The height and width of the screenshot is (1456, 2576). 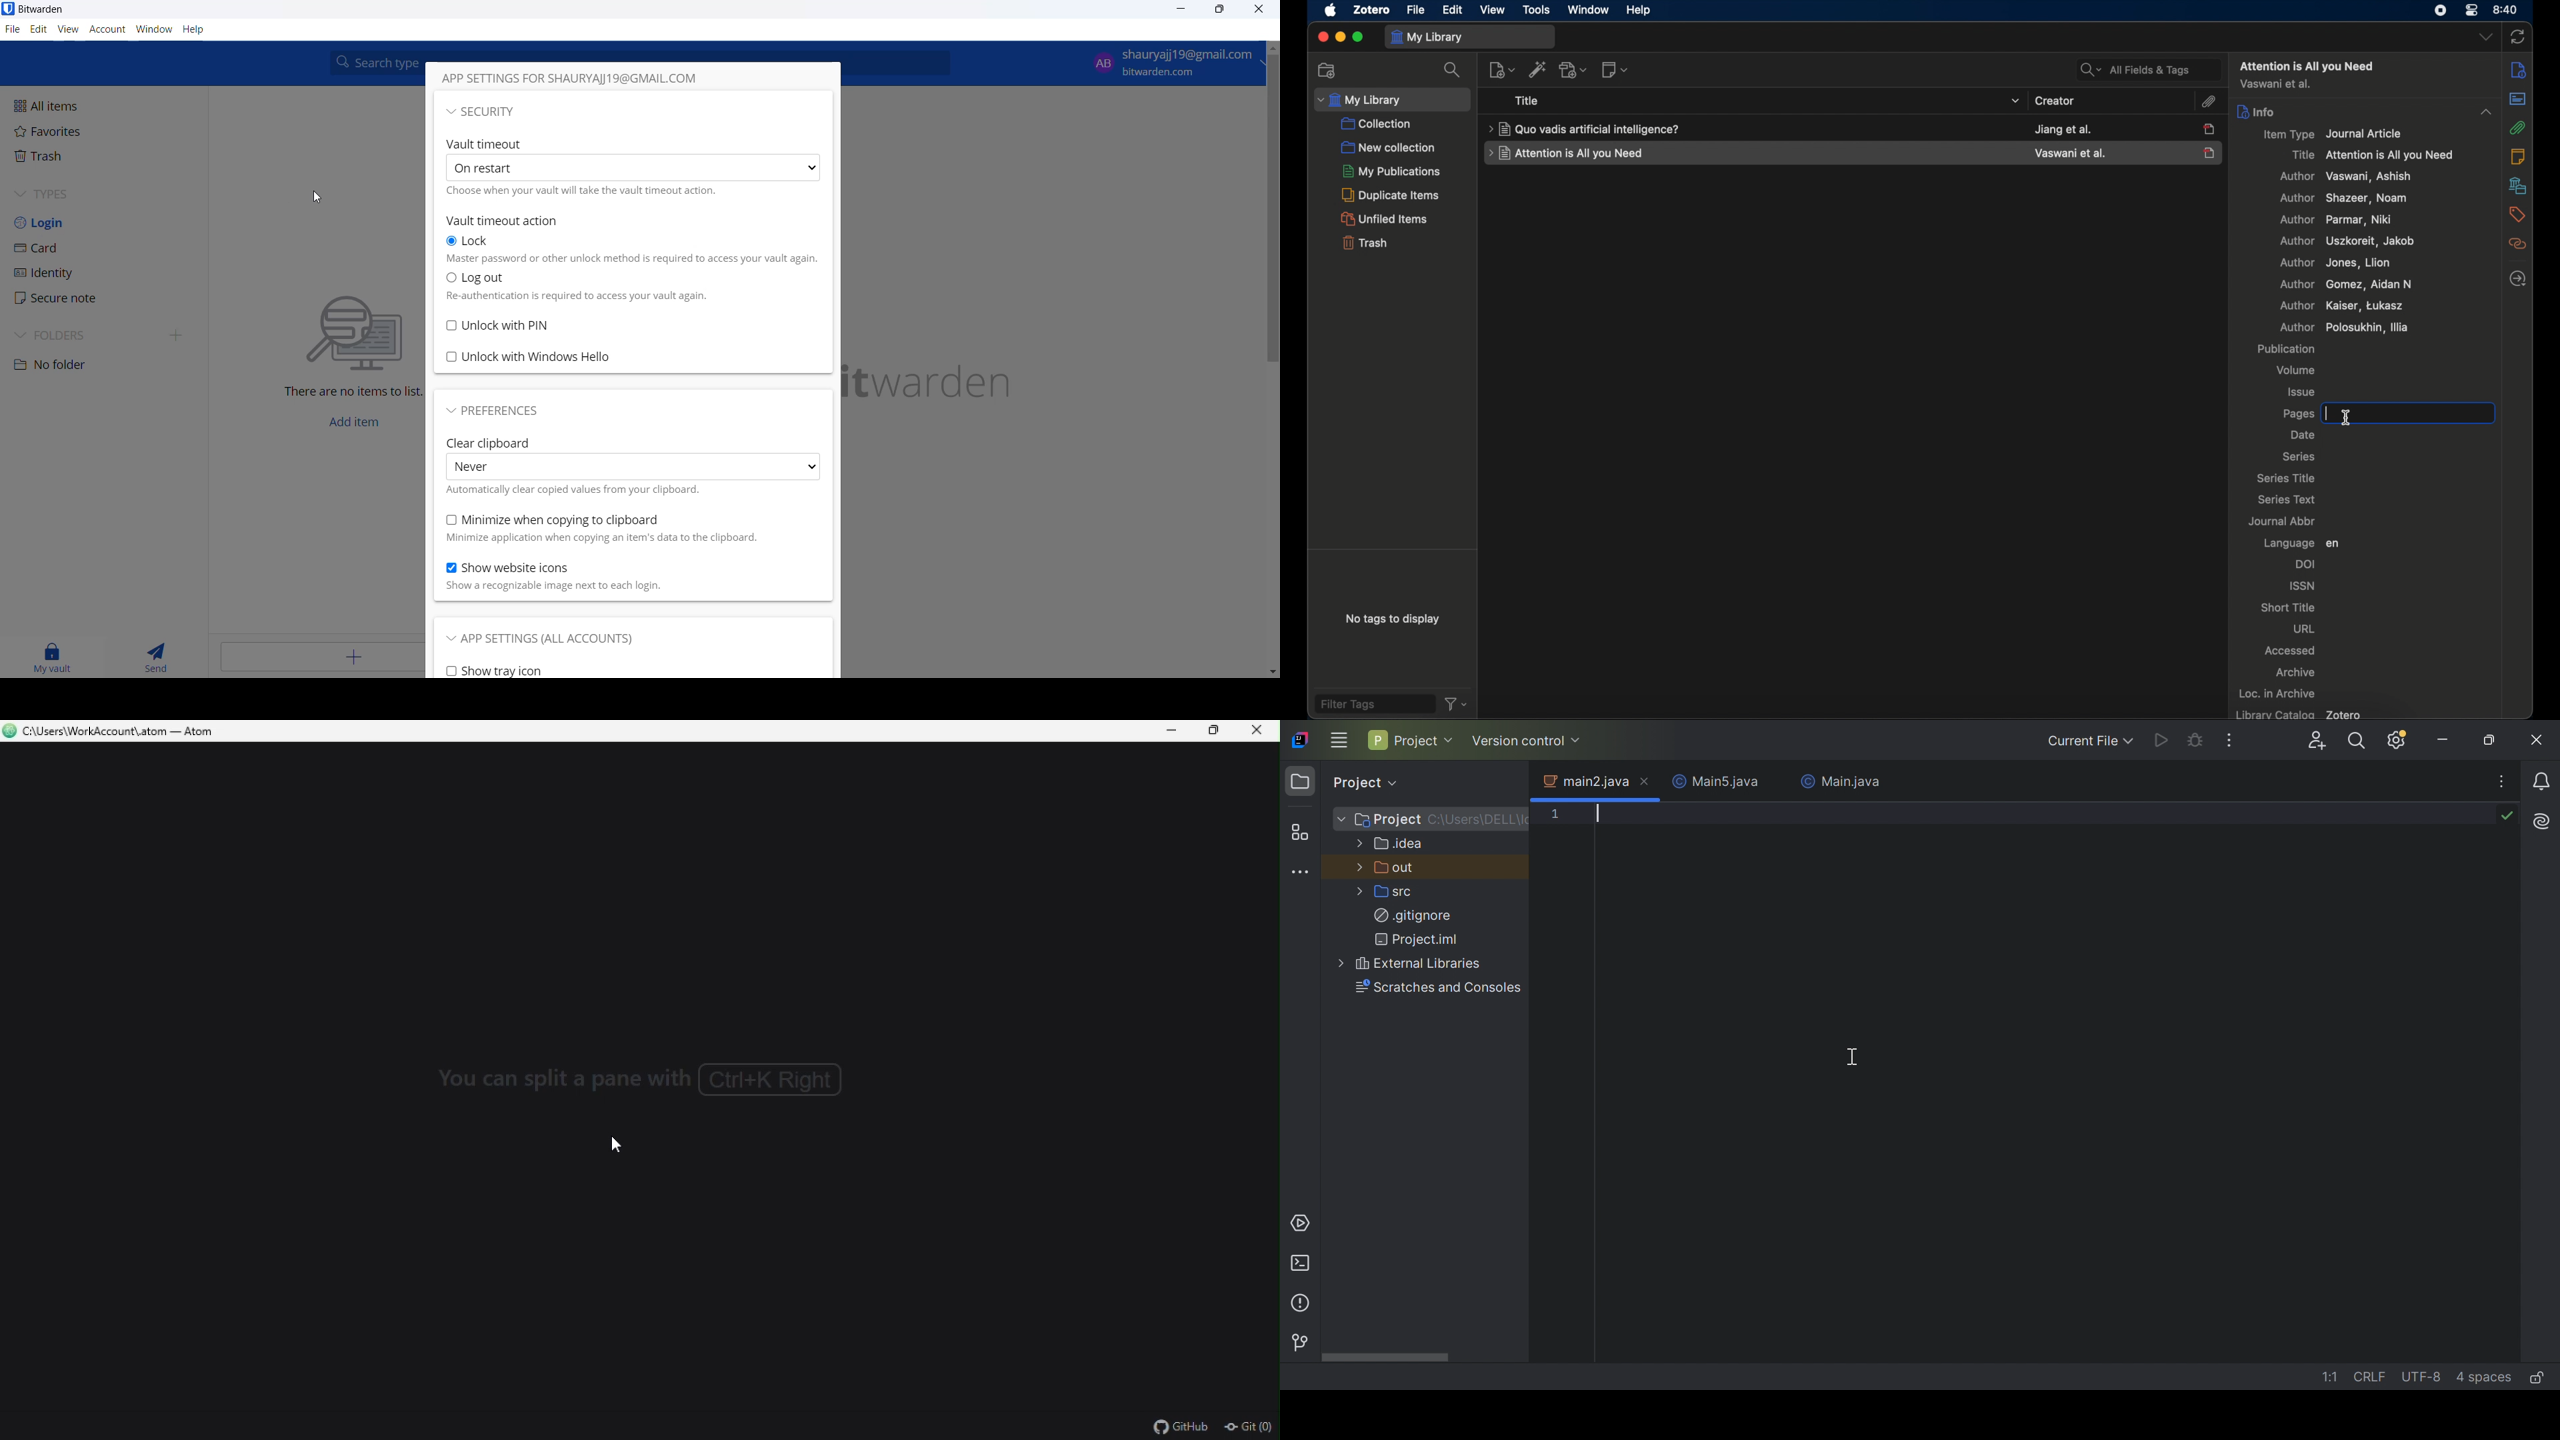 I want to click on preferences options, so click(x=503, y=414).